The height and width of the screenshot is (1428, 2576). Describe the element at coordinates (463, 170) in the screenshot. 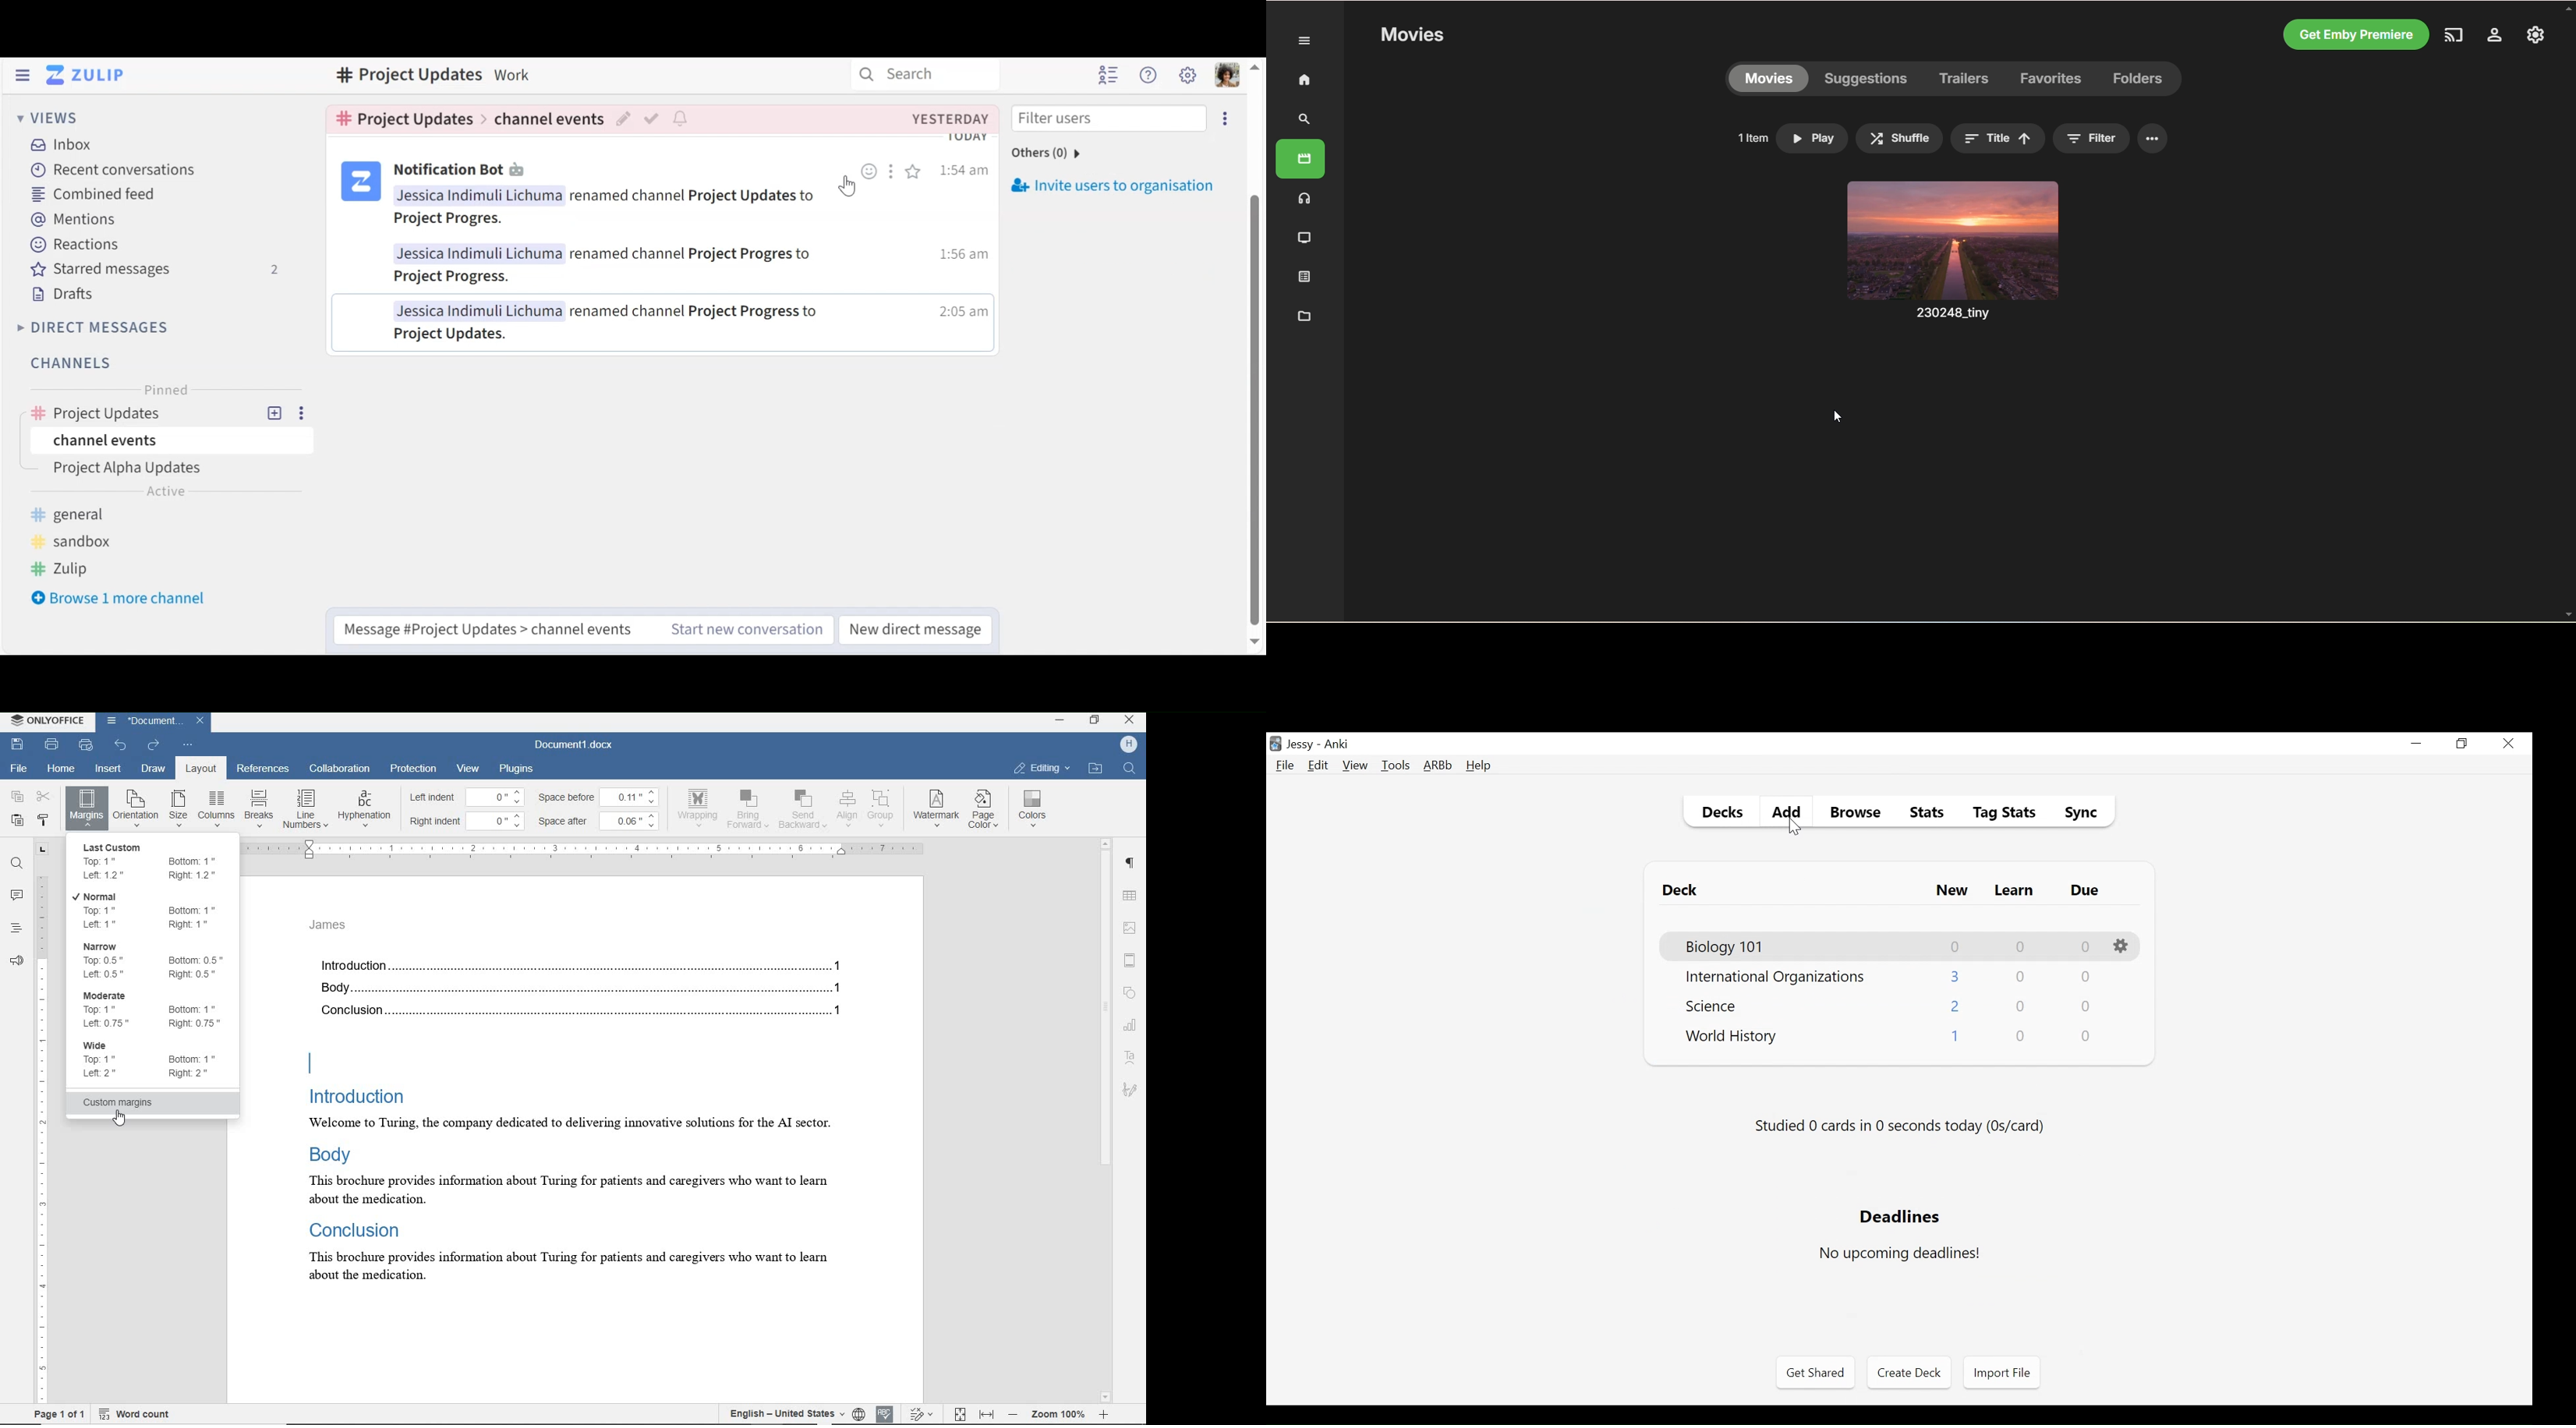

I see `Notification bot` at that location.